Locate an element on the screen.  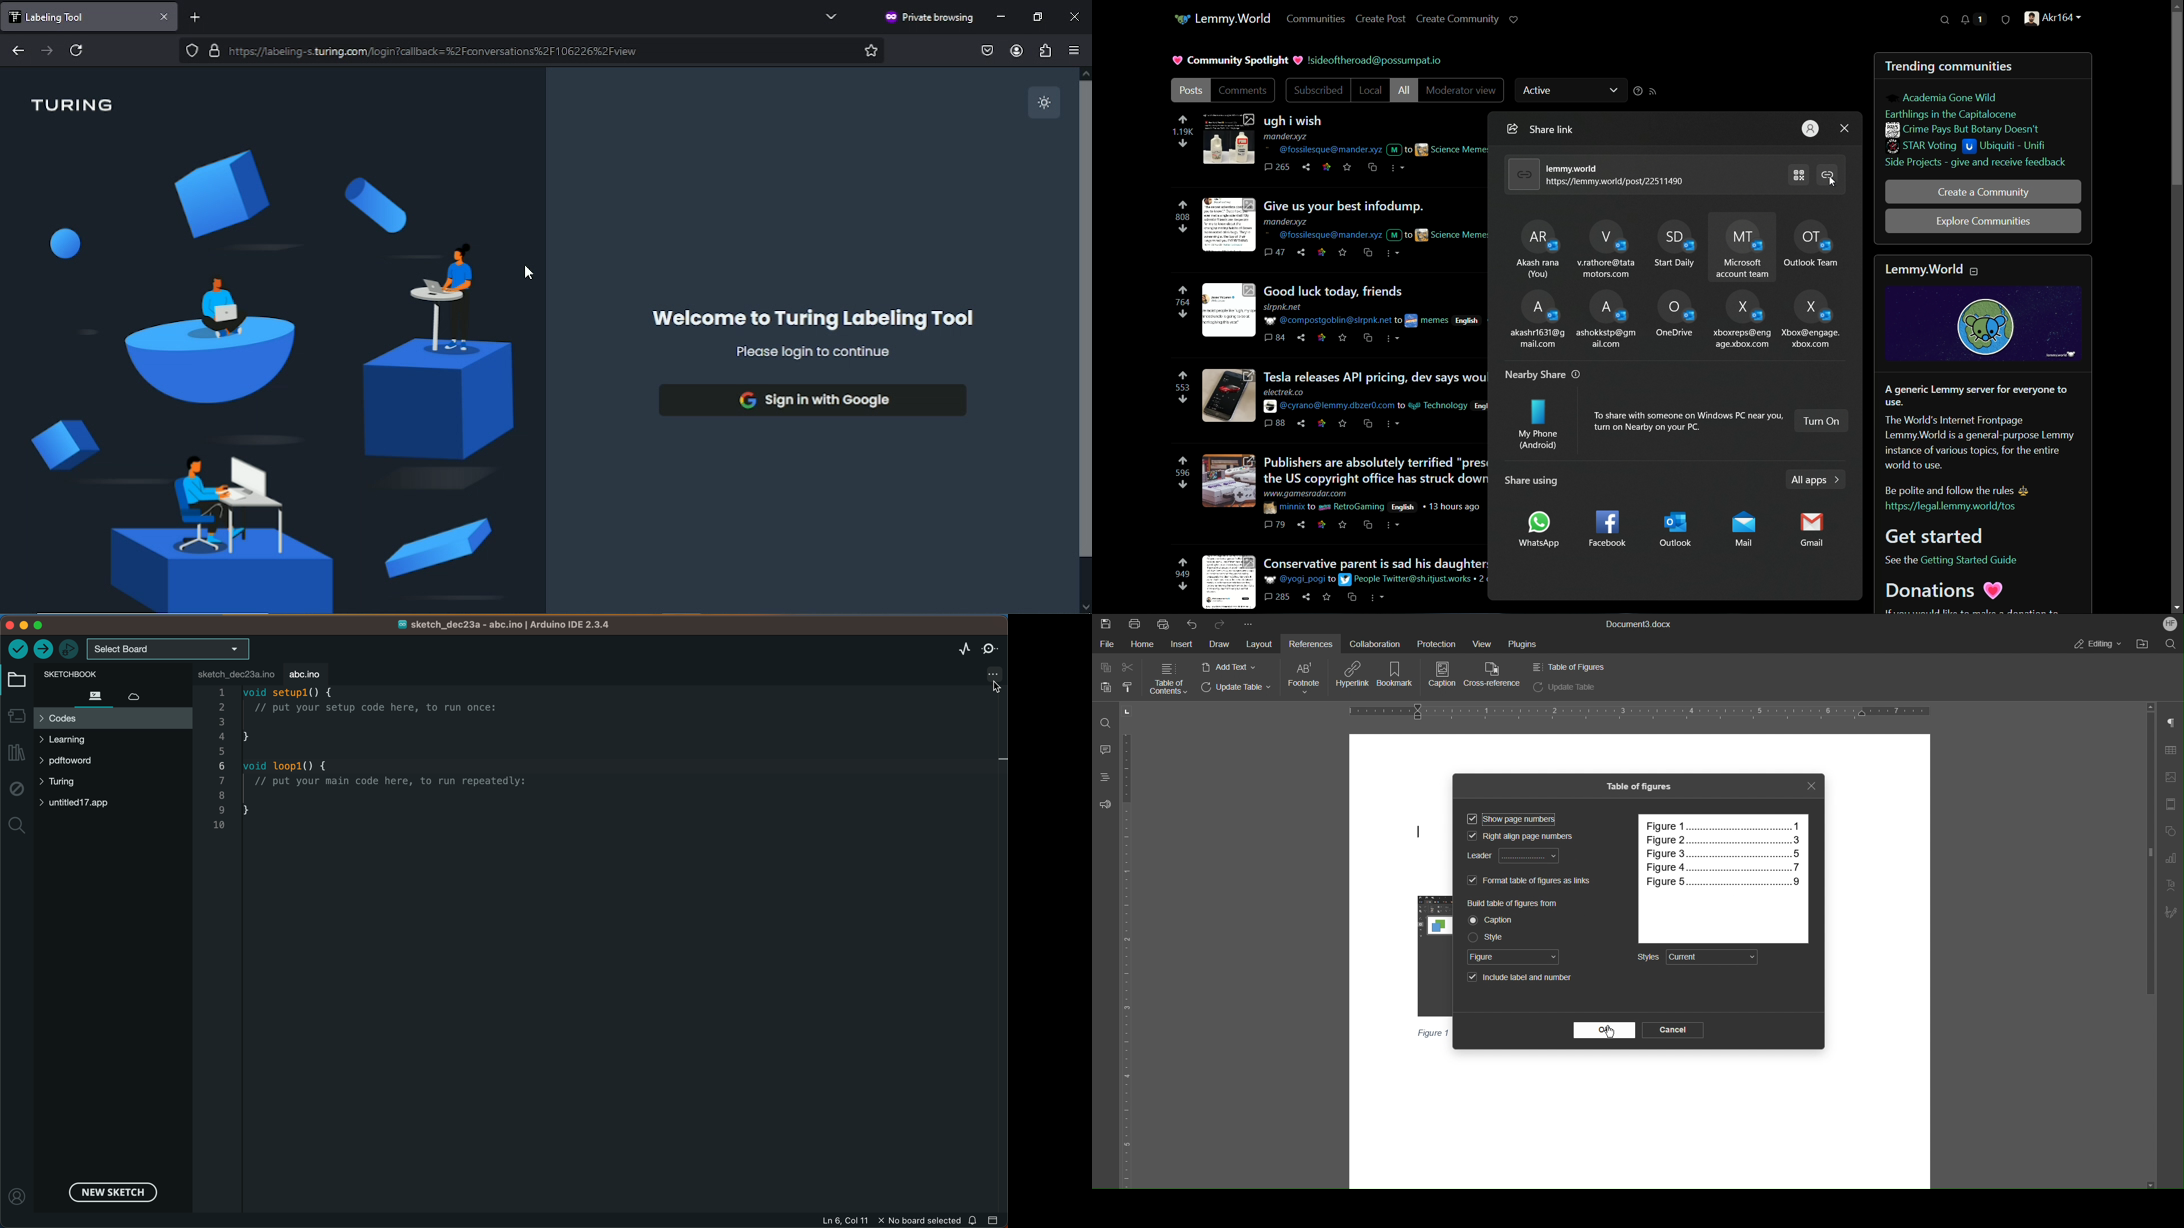
start daily is located at coordinates (1675, 246).